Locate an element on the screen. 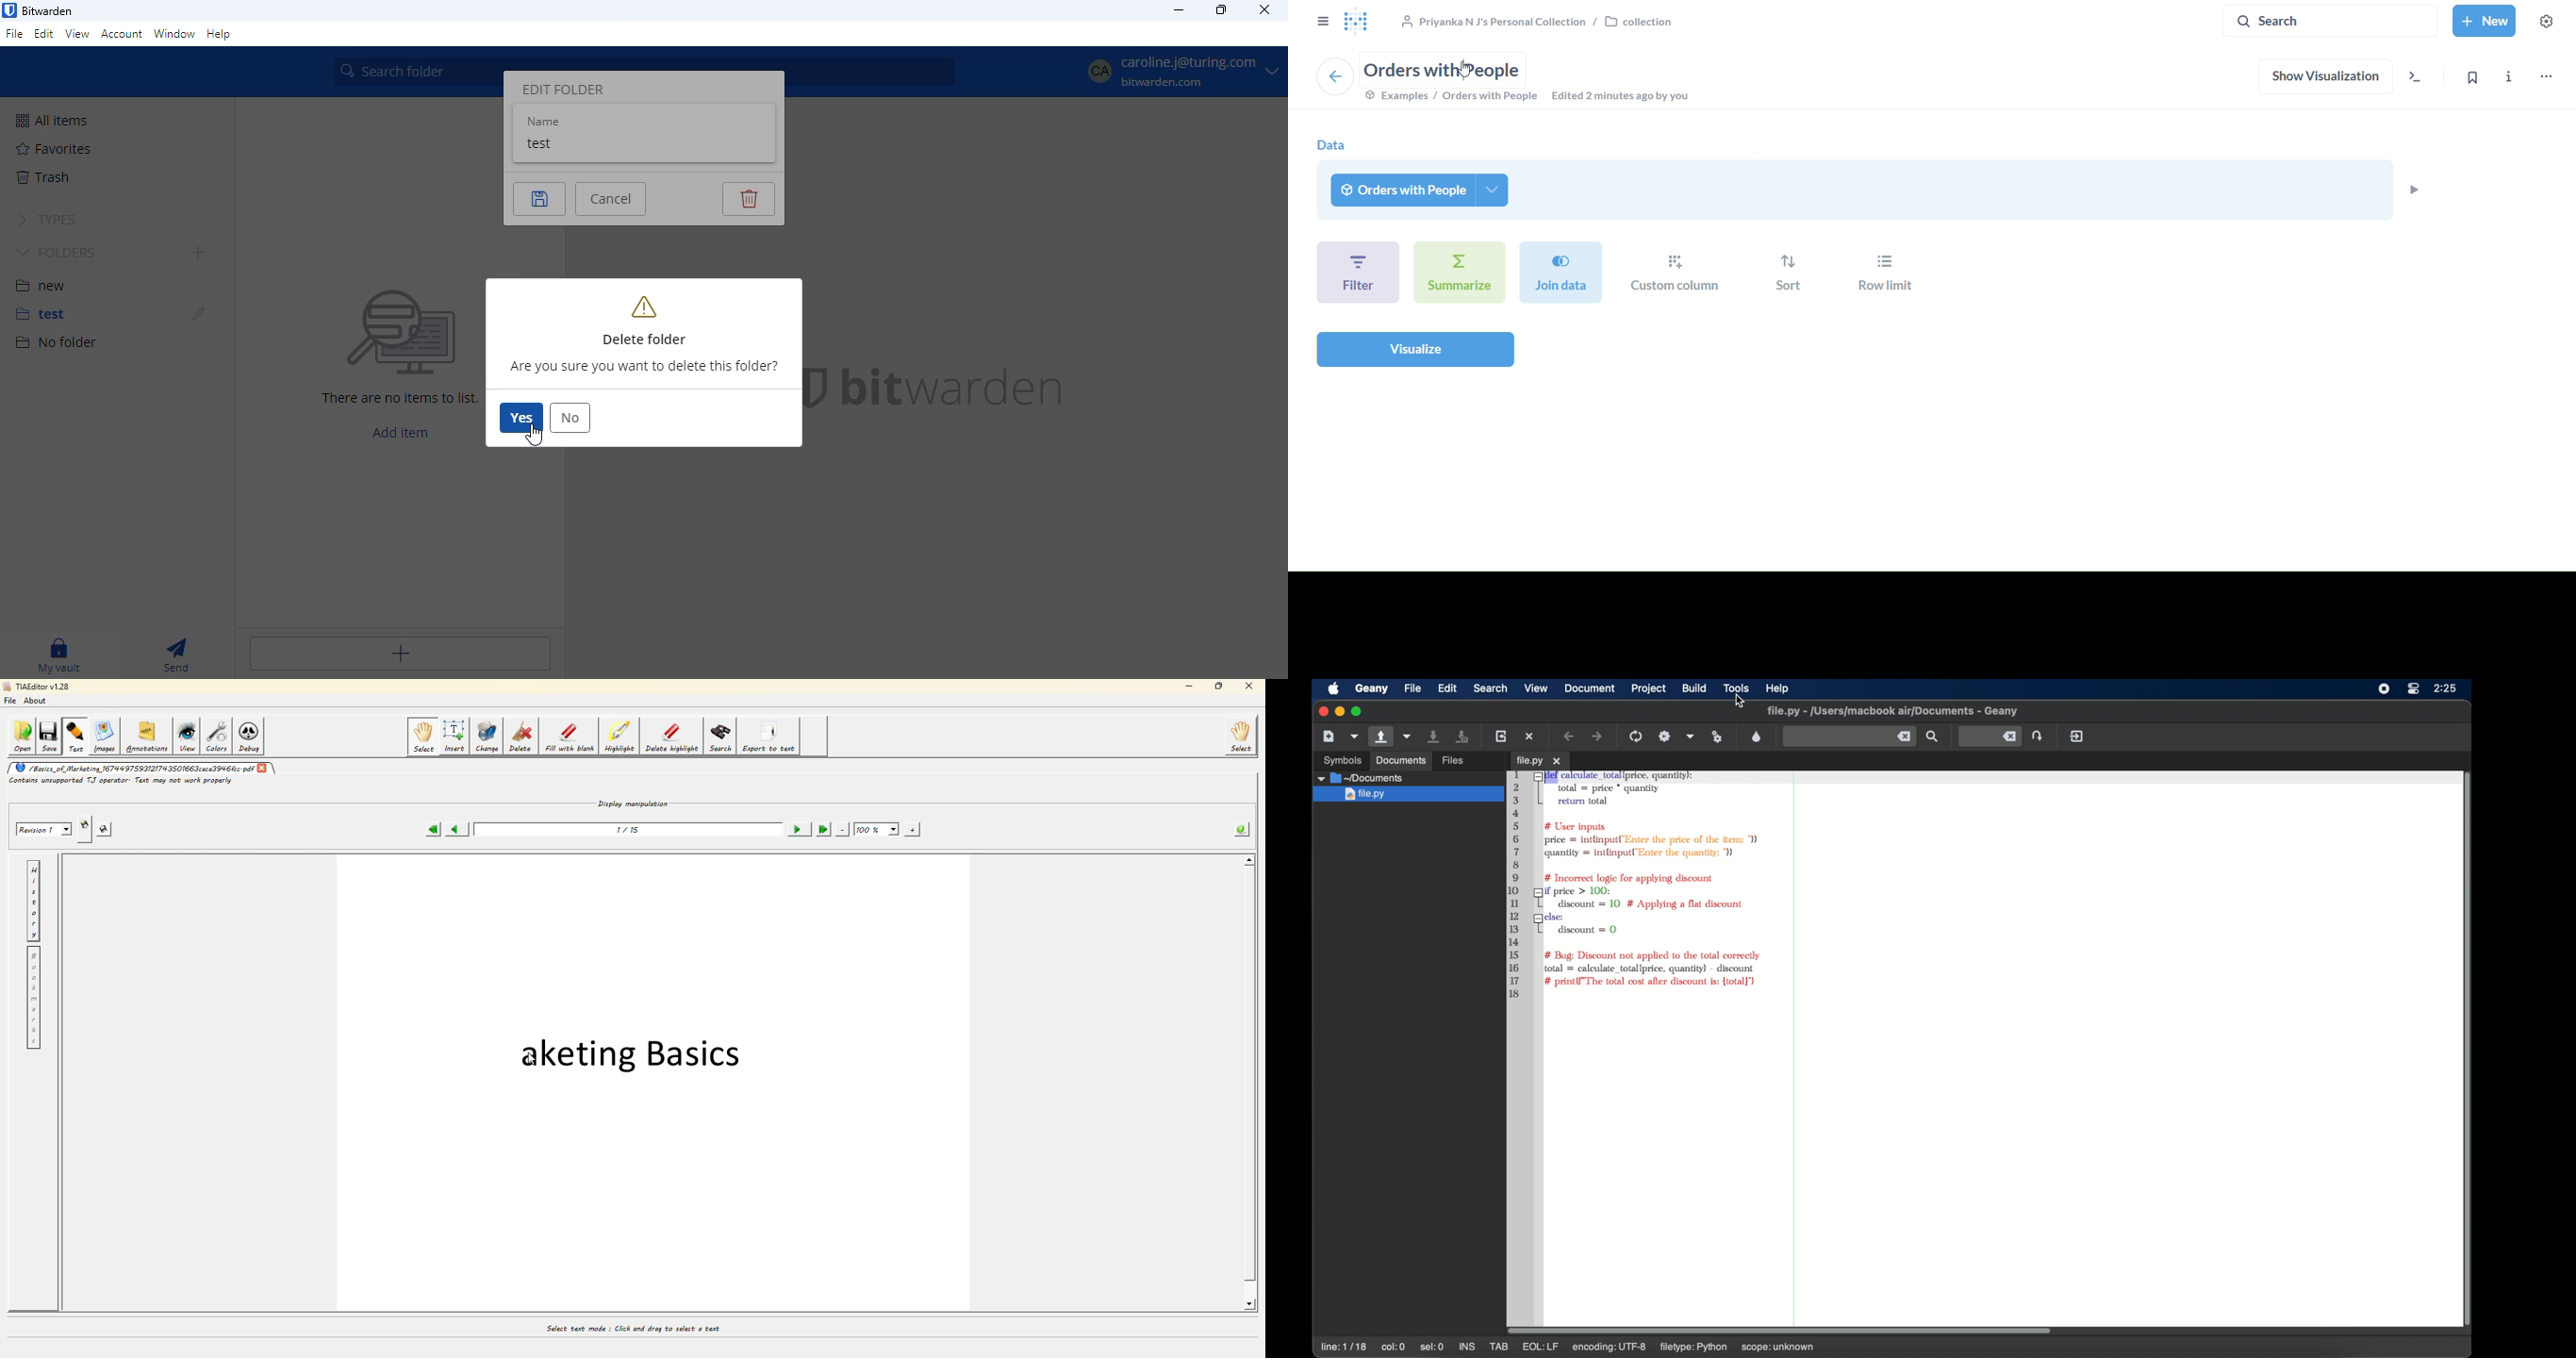 The height and width of the screenshot is (1372, 2576). no folder is located at coordinates (57, 343).